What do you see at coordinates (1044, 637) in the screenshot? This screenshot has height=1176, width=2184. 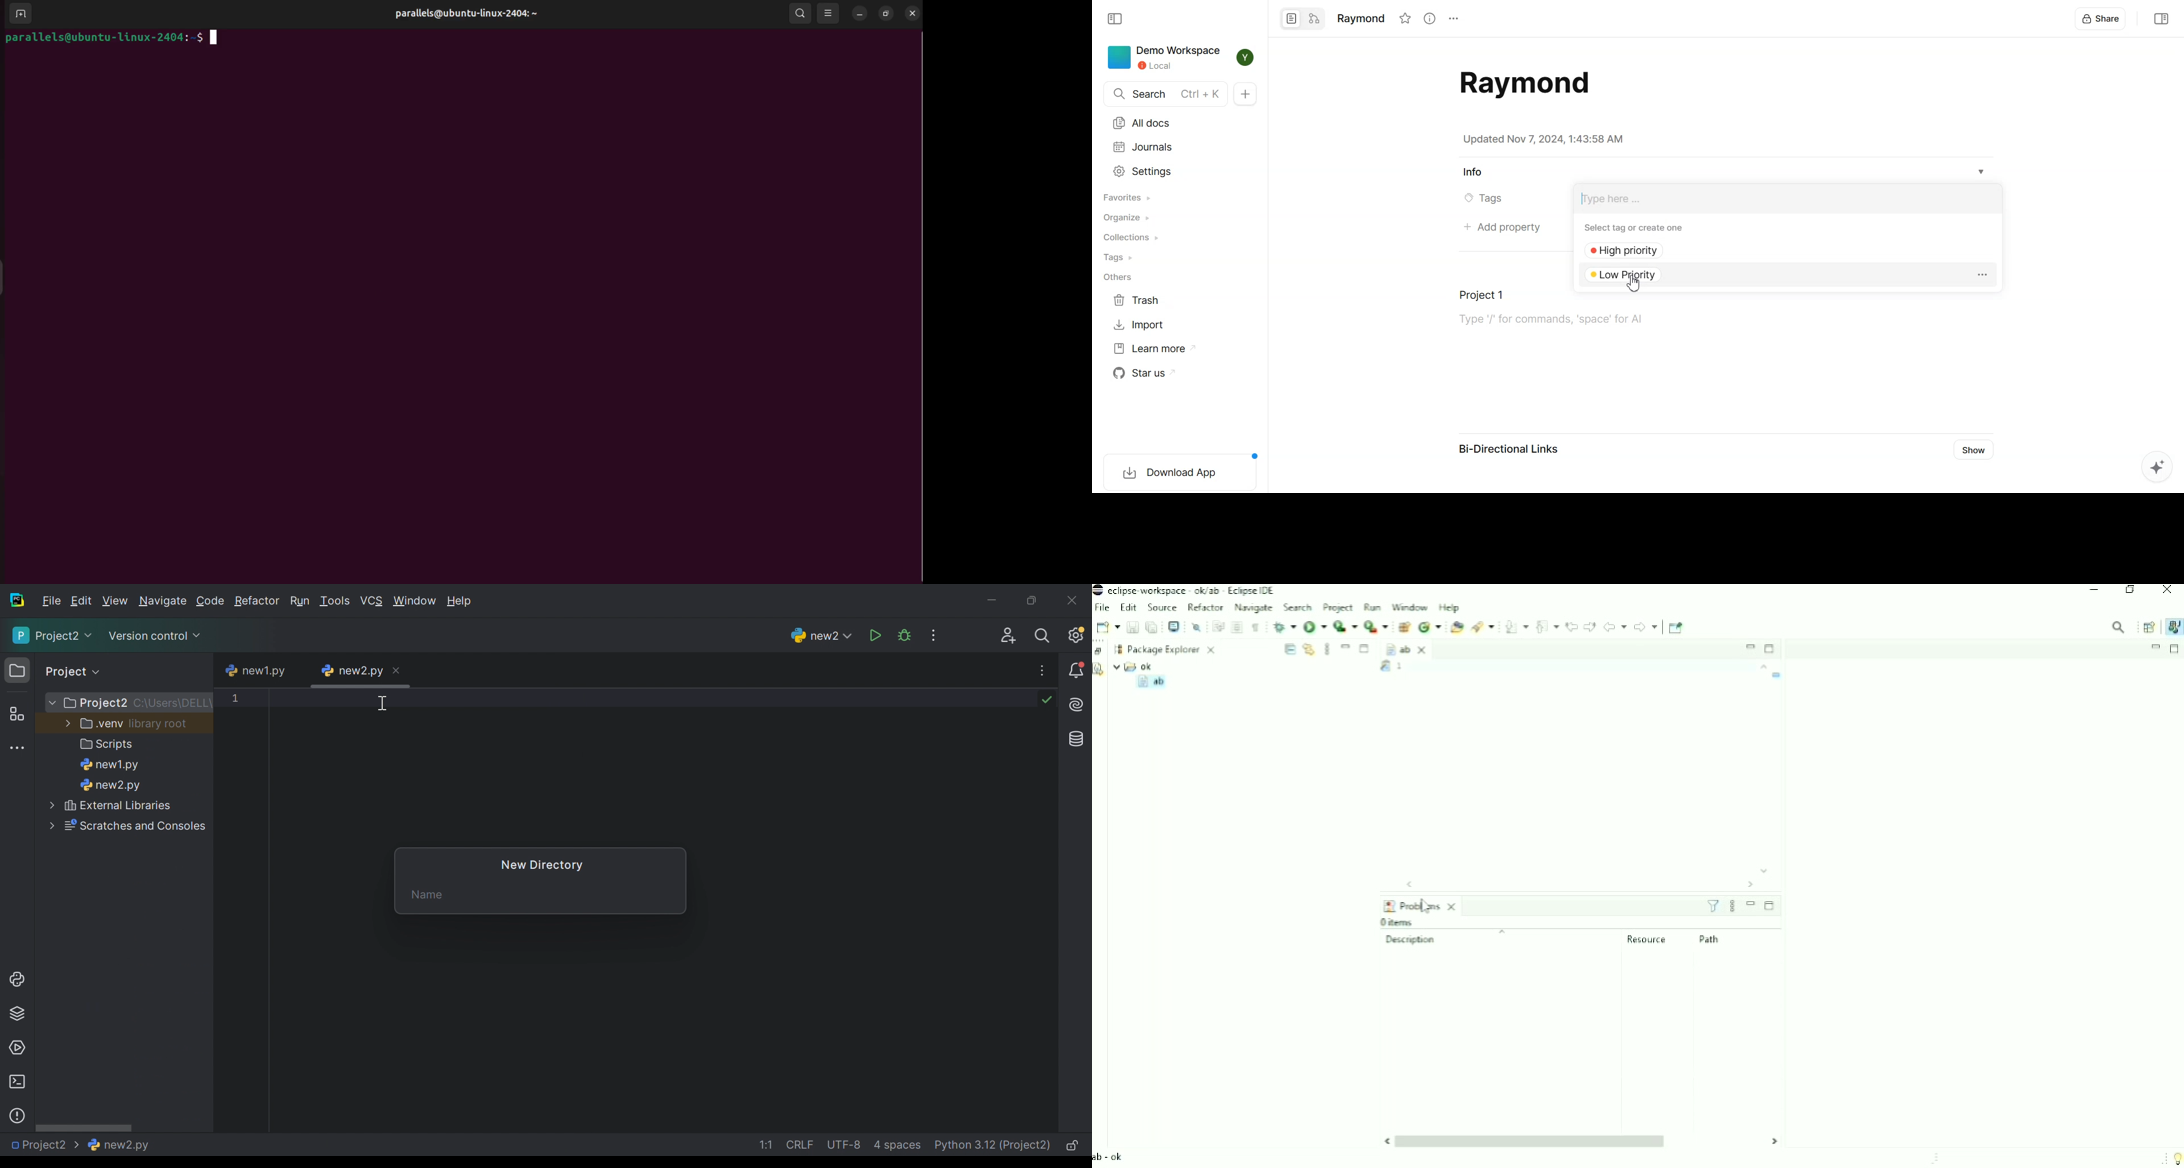 I see `Search everywhere` at bounding box center [1044, 637].